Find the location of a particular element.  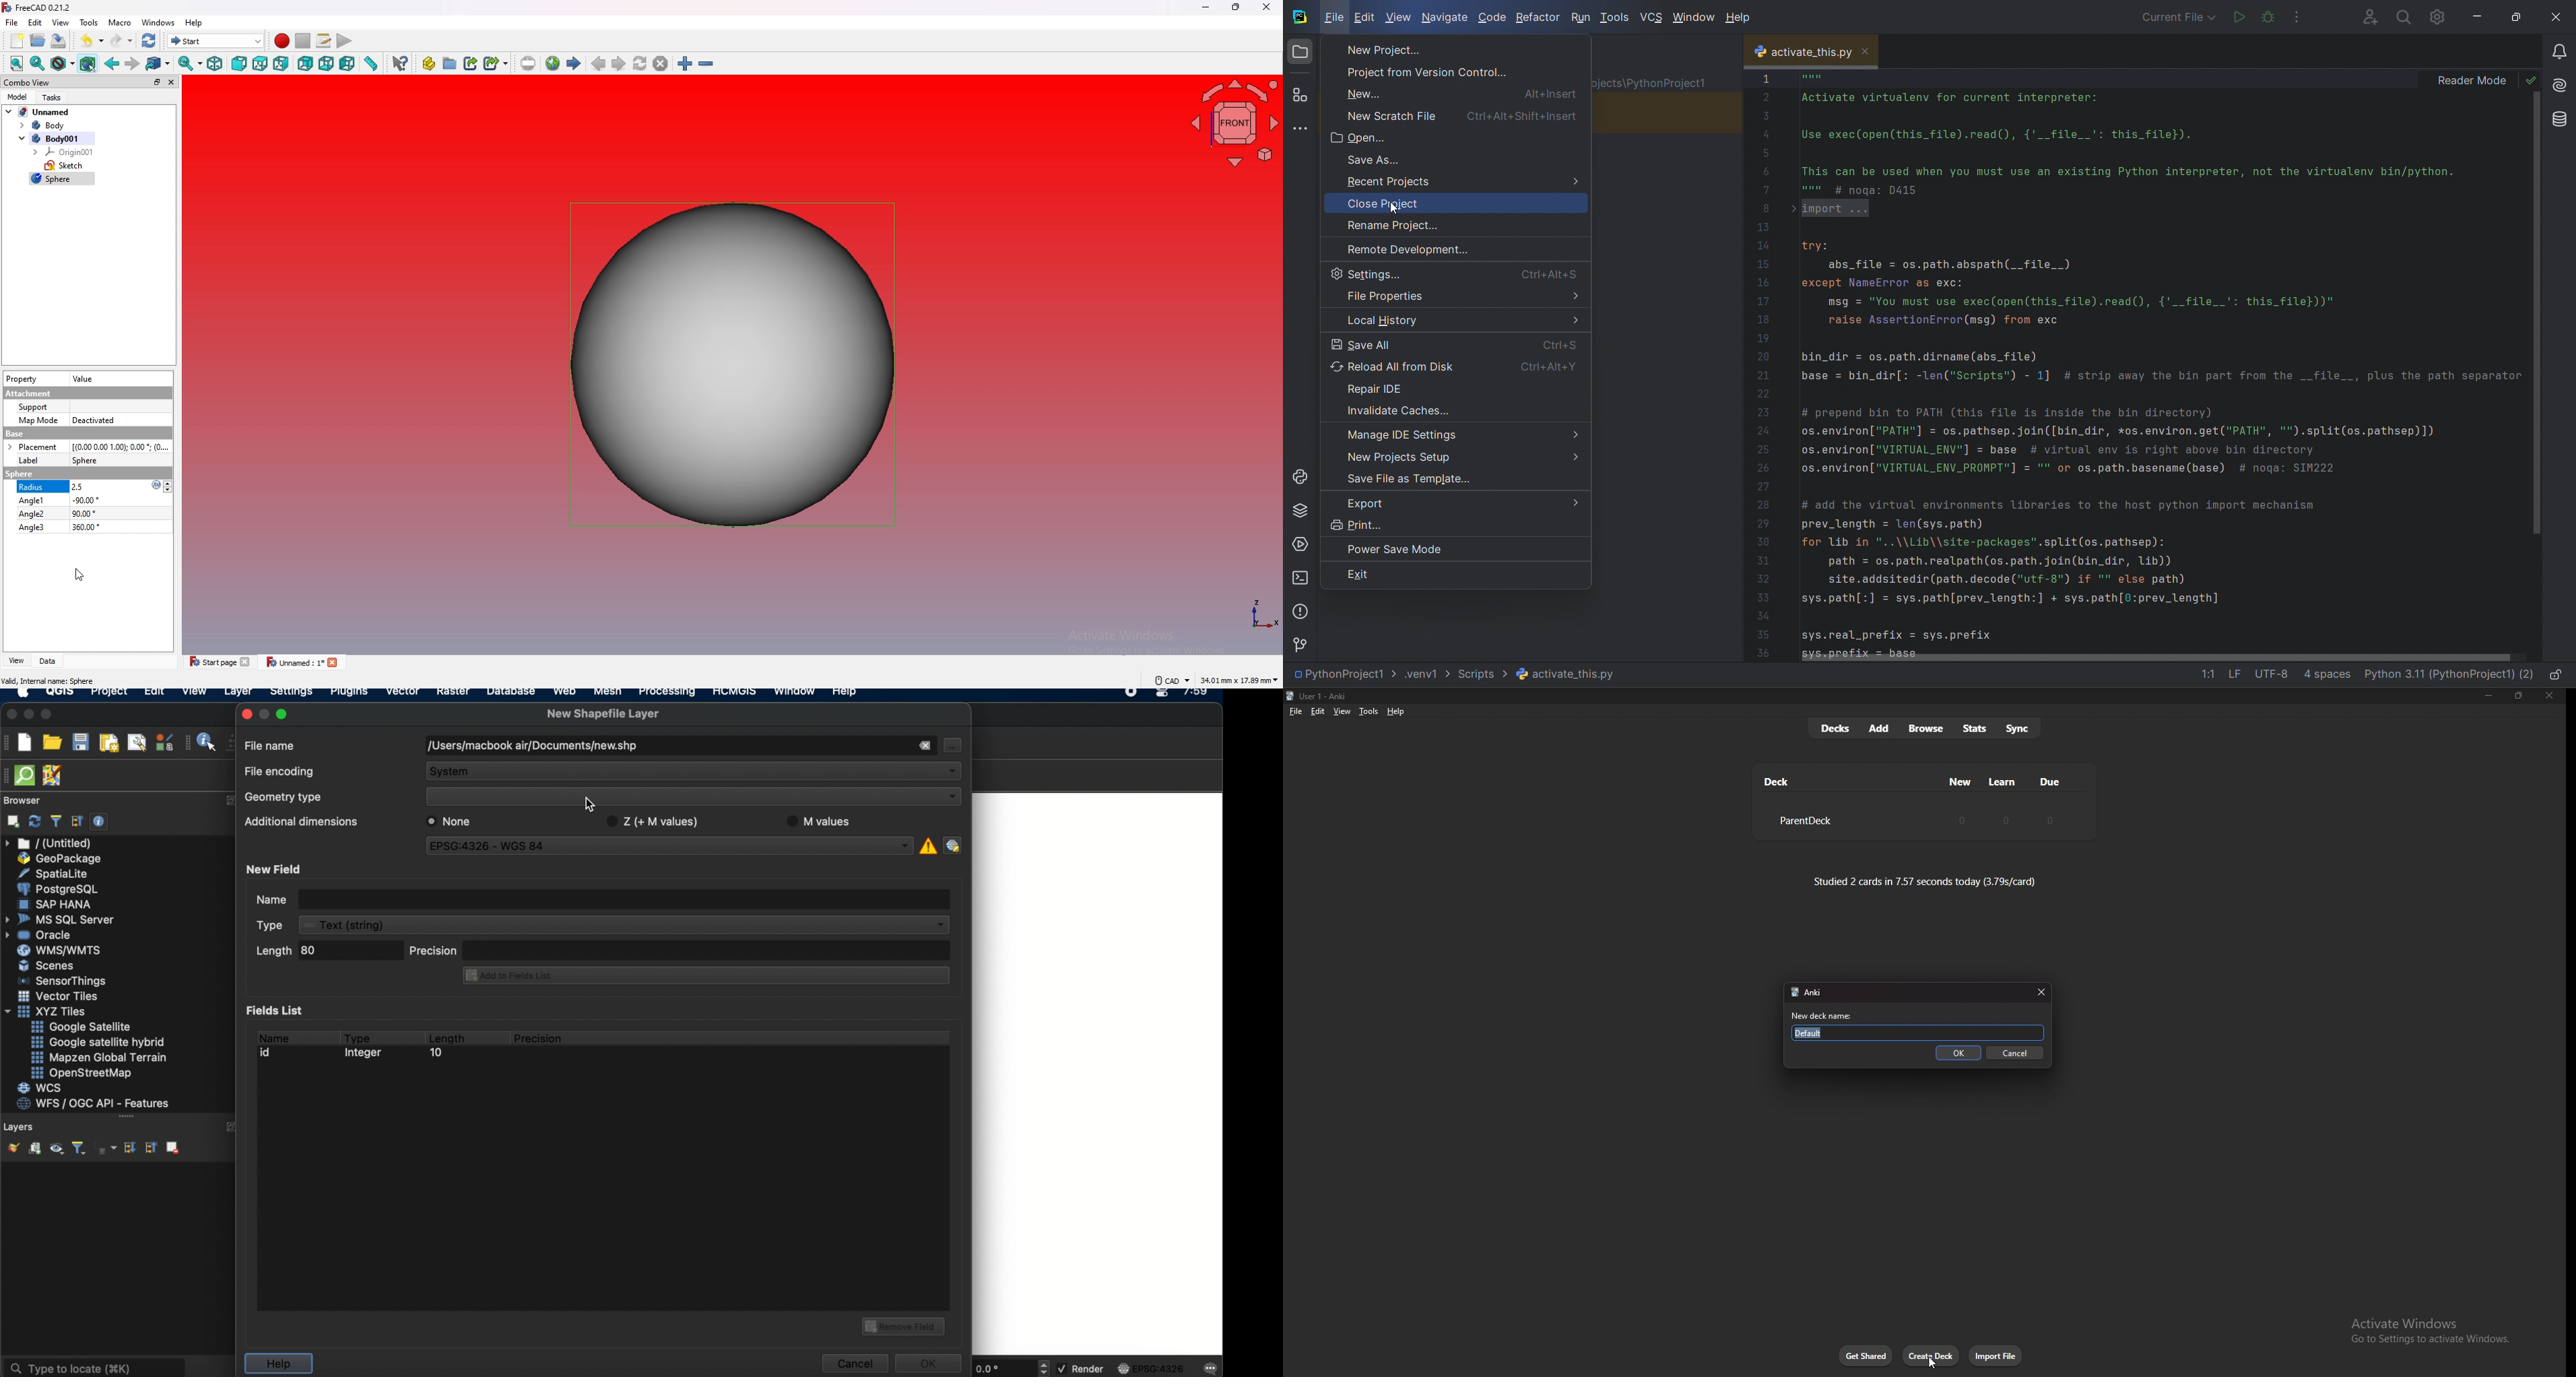

window is located at coordinates (797, 694).